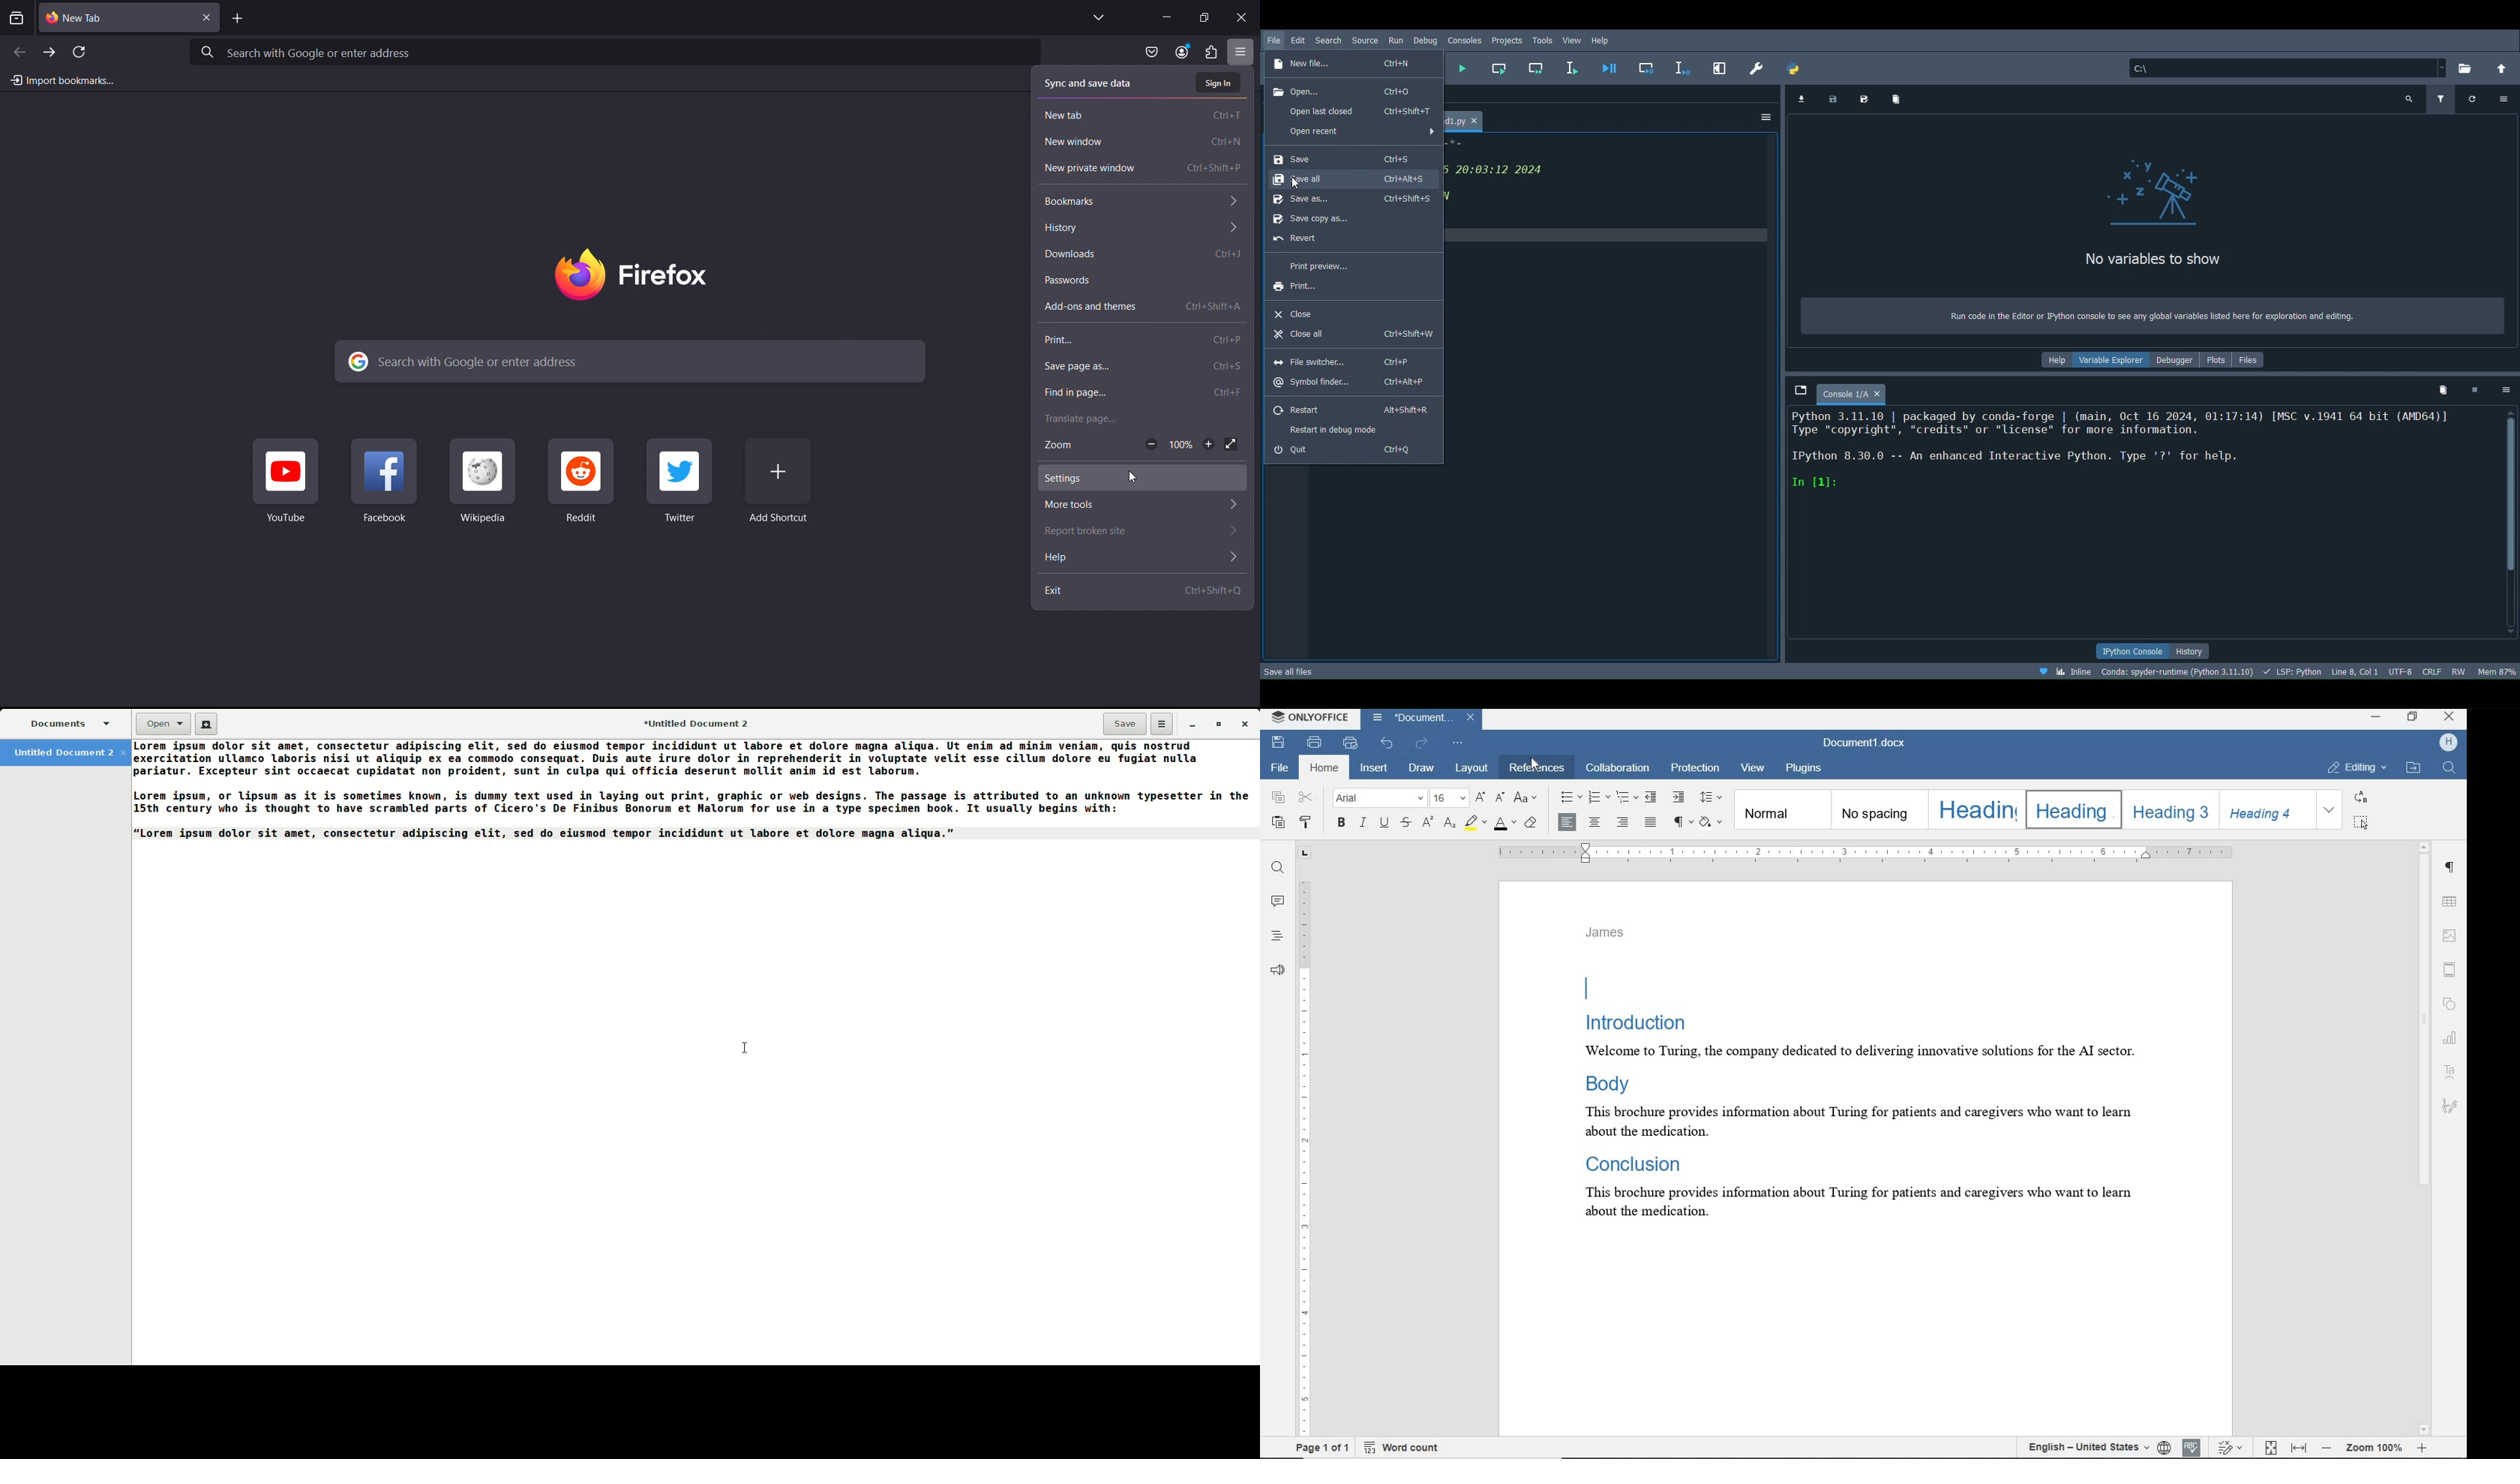 This screenshot has height=1484, width=2520. I want to click on customize quick access toolbar, so click(1459, 743).